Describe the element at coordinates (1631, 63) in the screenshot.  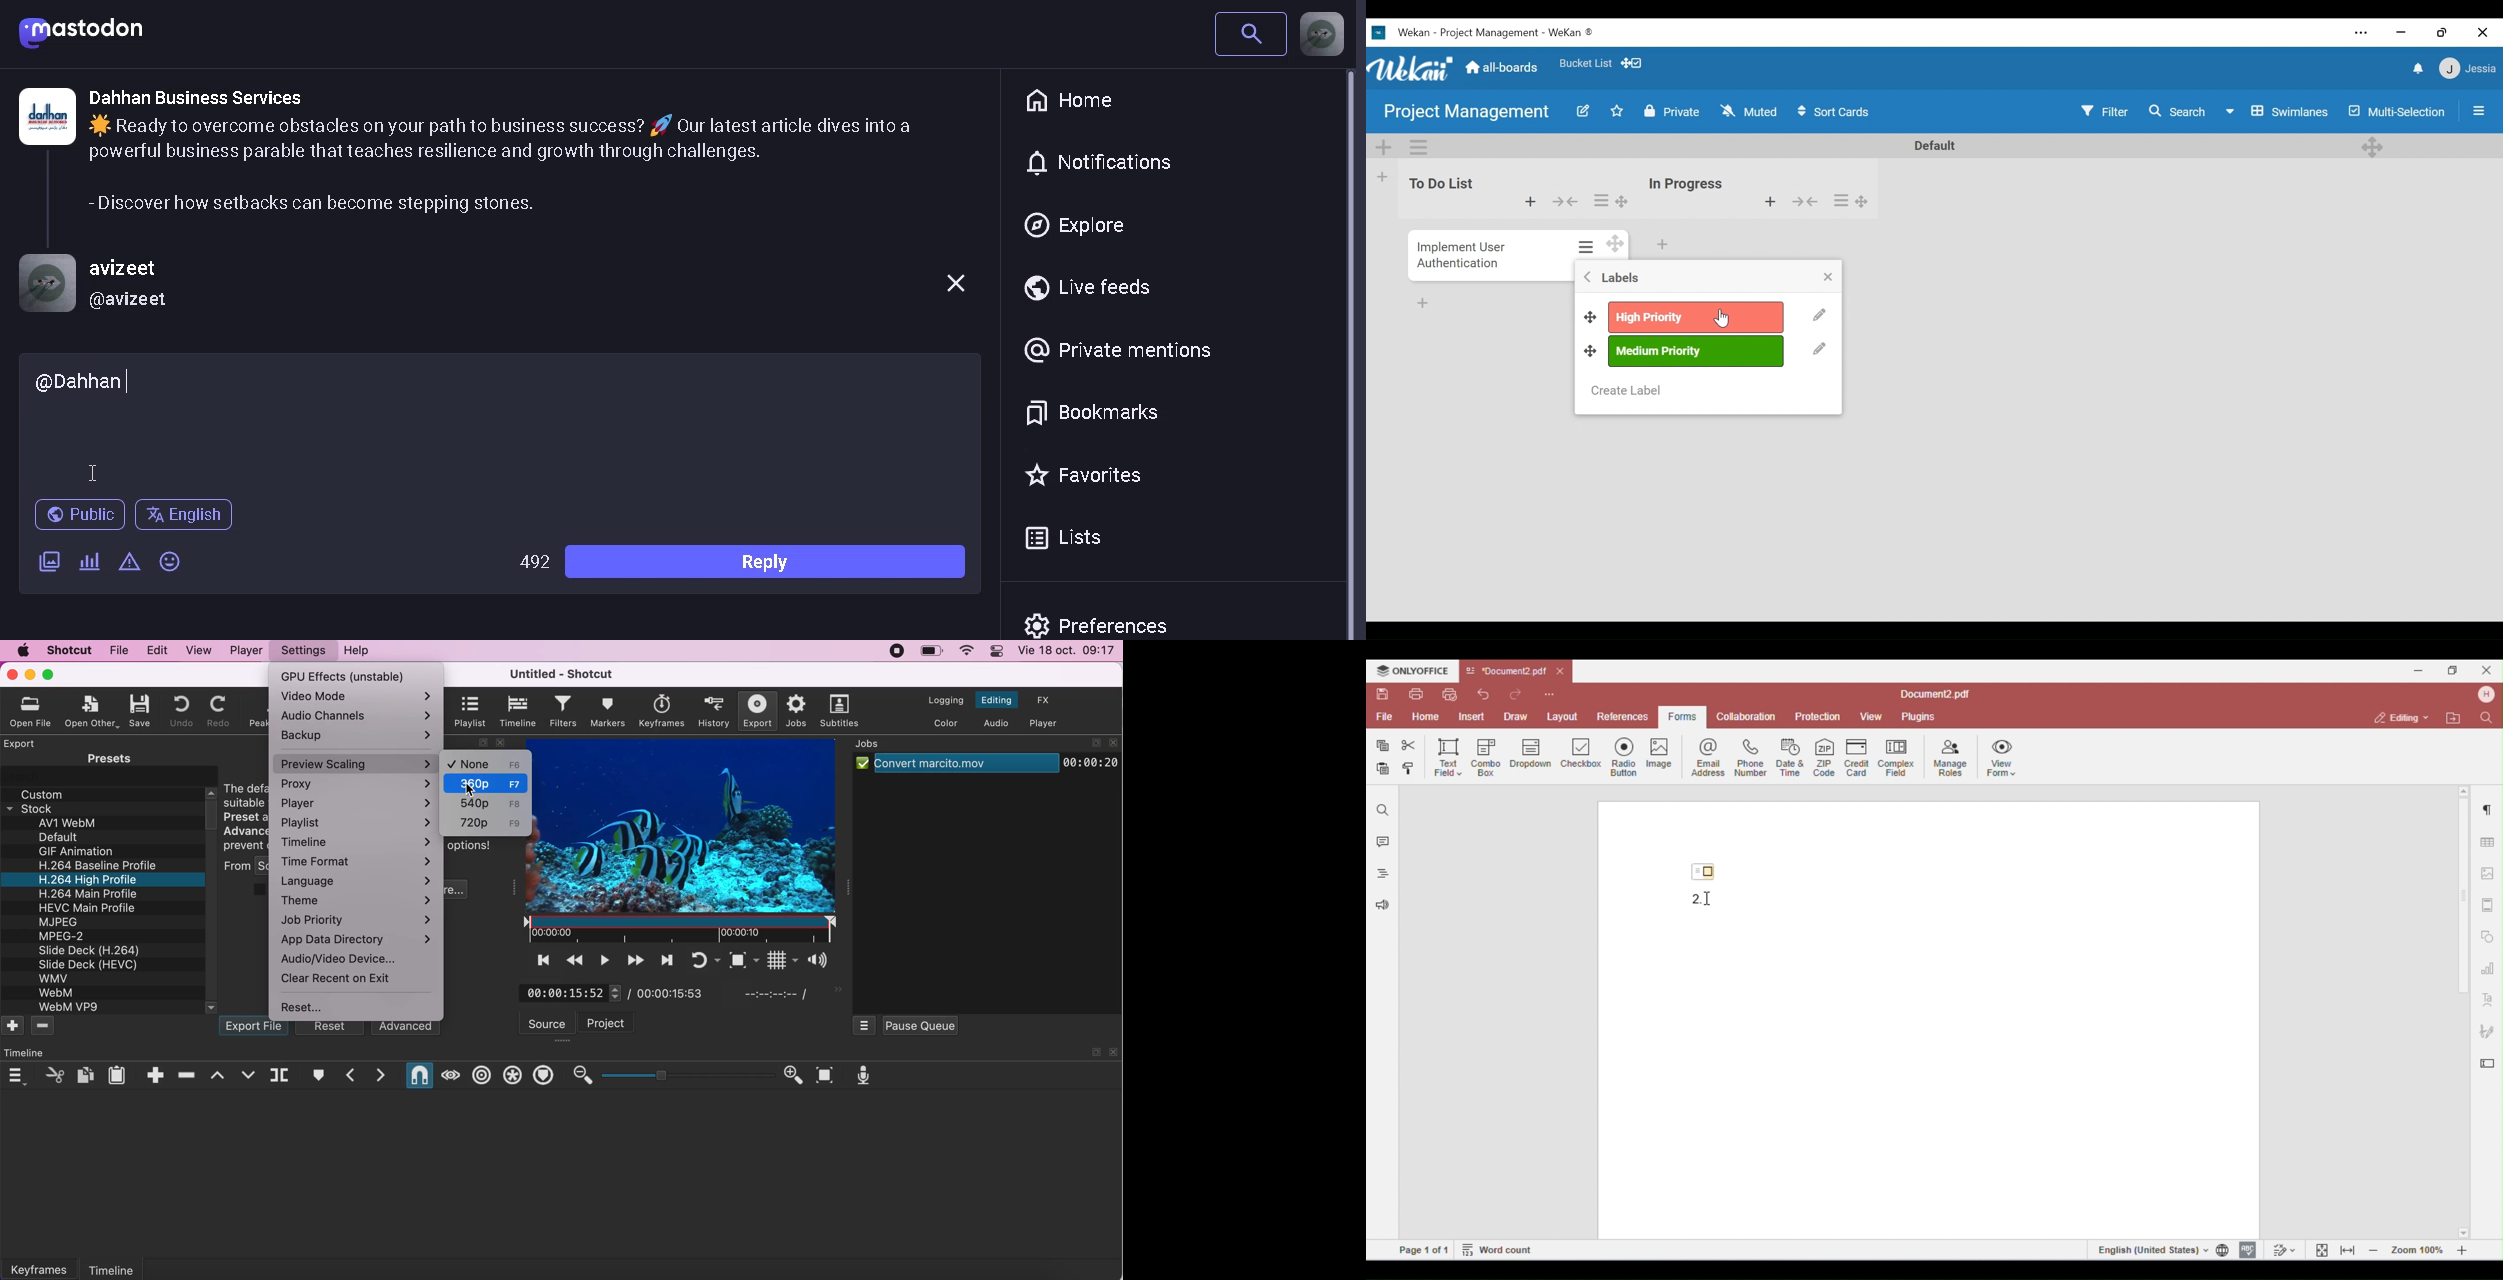
I see `Show/Hide Desktop drag handles` at that location.